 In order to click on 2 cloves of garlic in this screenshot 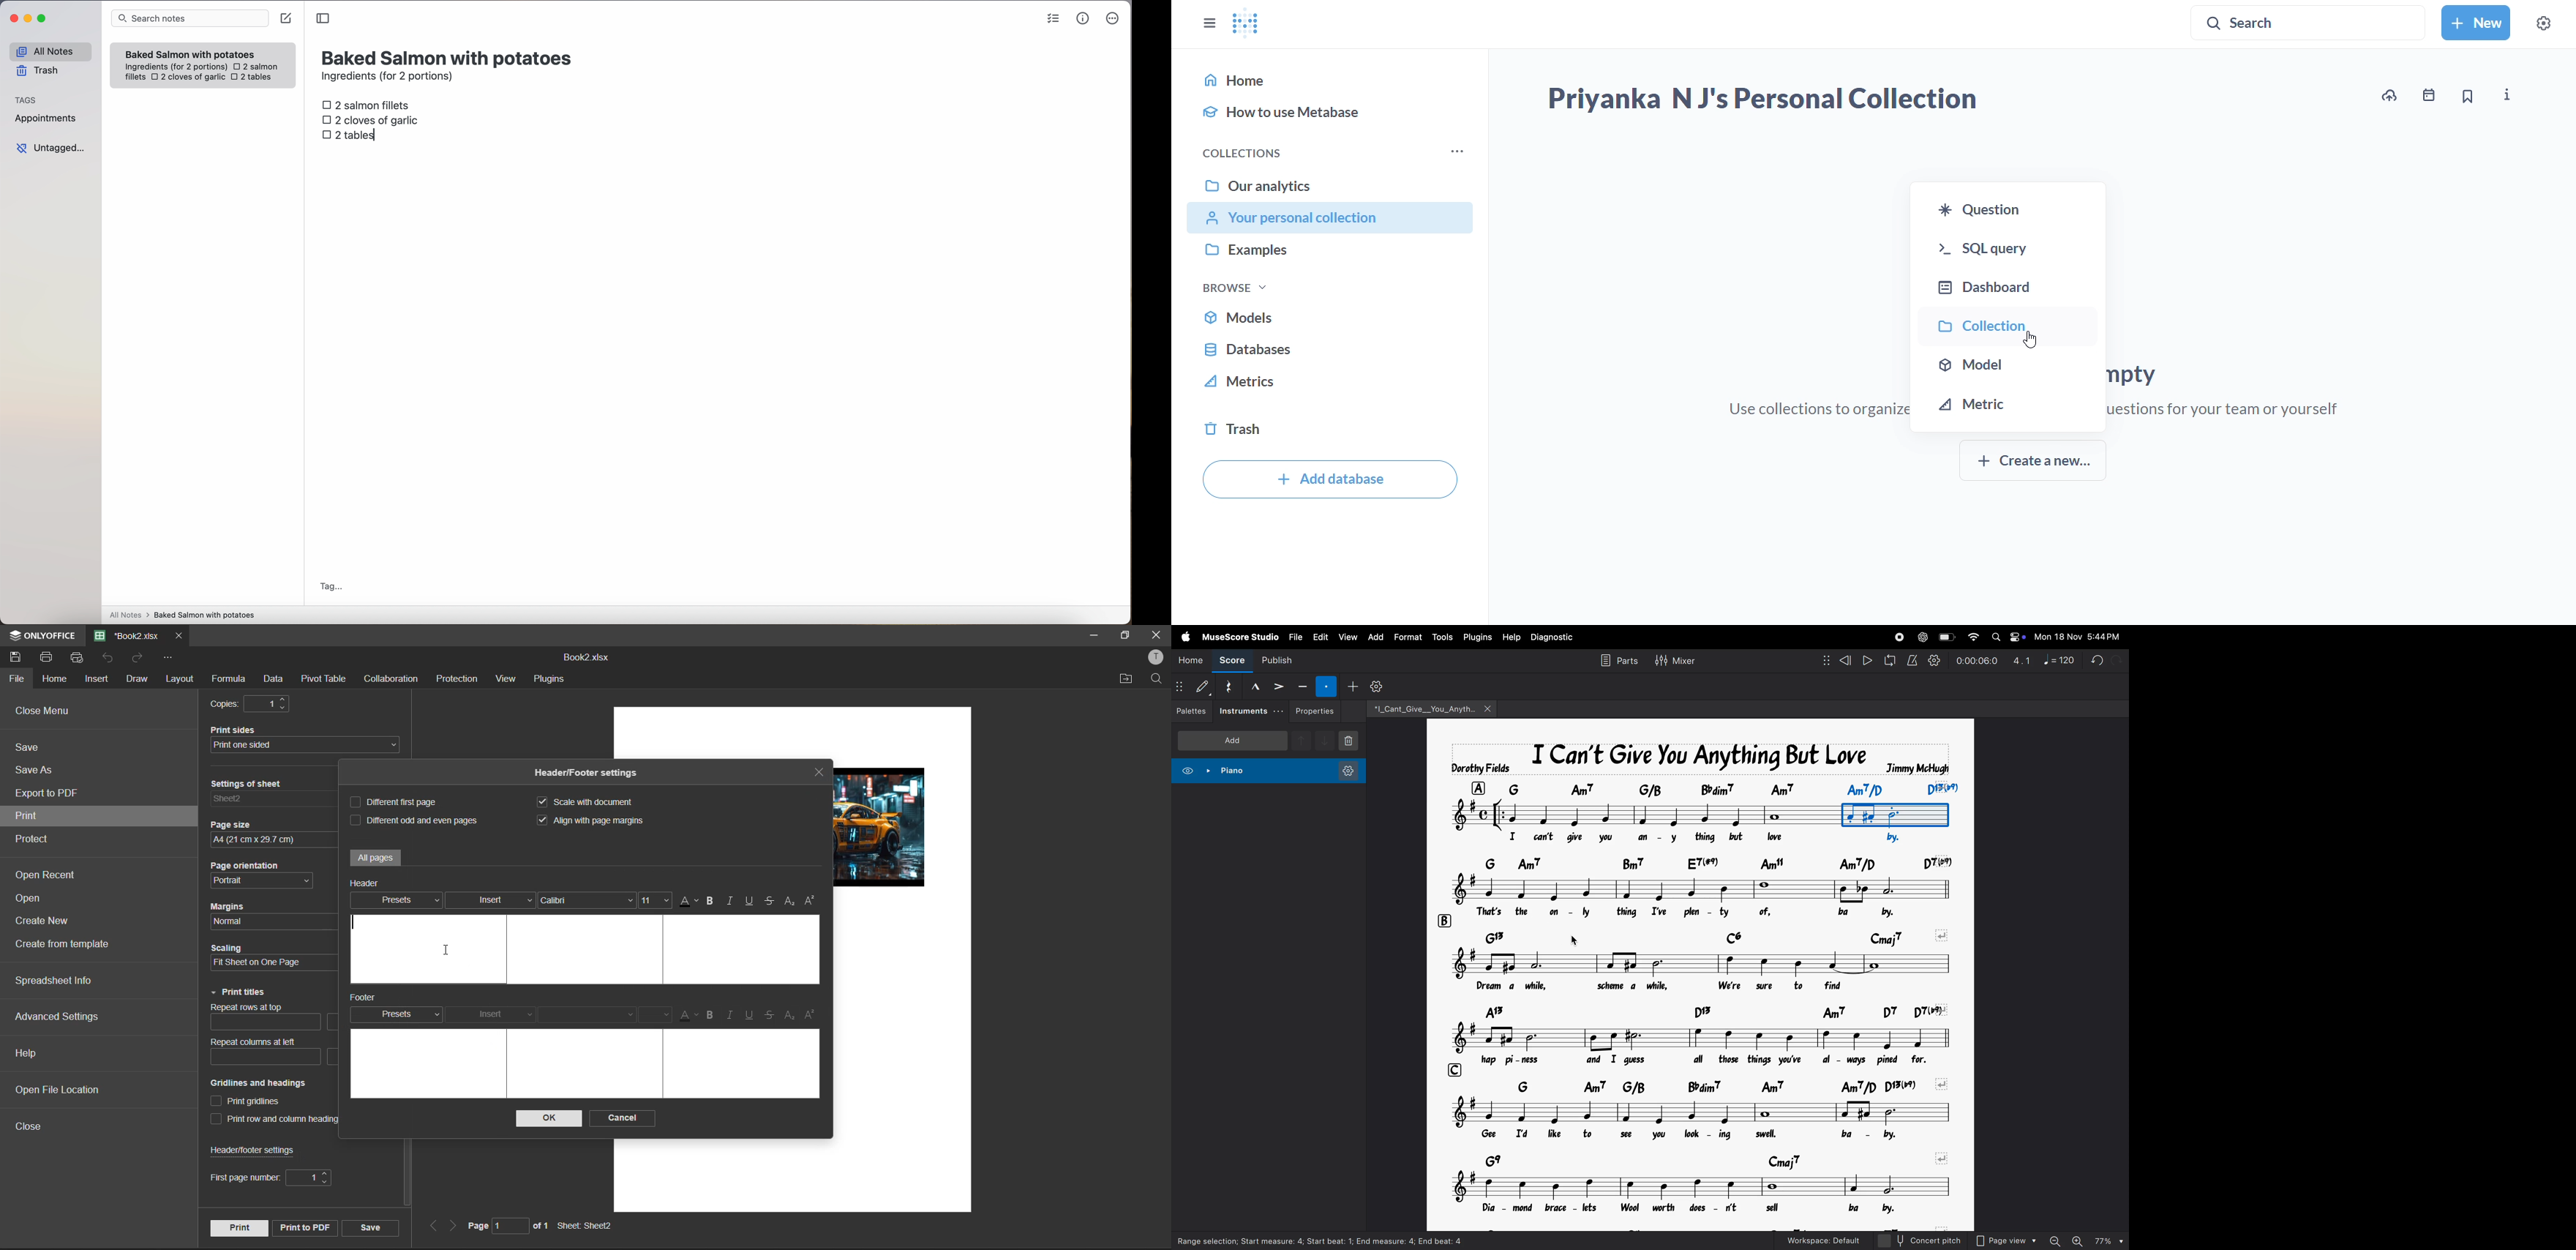, I will do `click(373, 119)`.